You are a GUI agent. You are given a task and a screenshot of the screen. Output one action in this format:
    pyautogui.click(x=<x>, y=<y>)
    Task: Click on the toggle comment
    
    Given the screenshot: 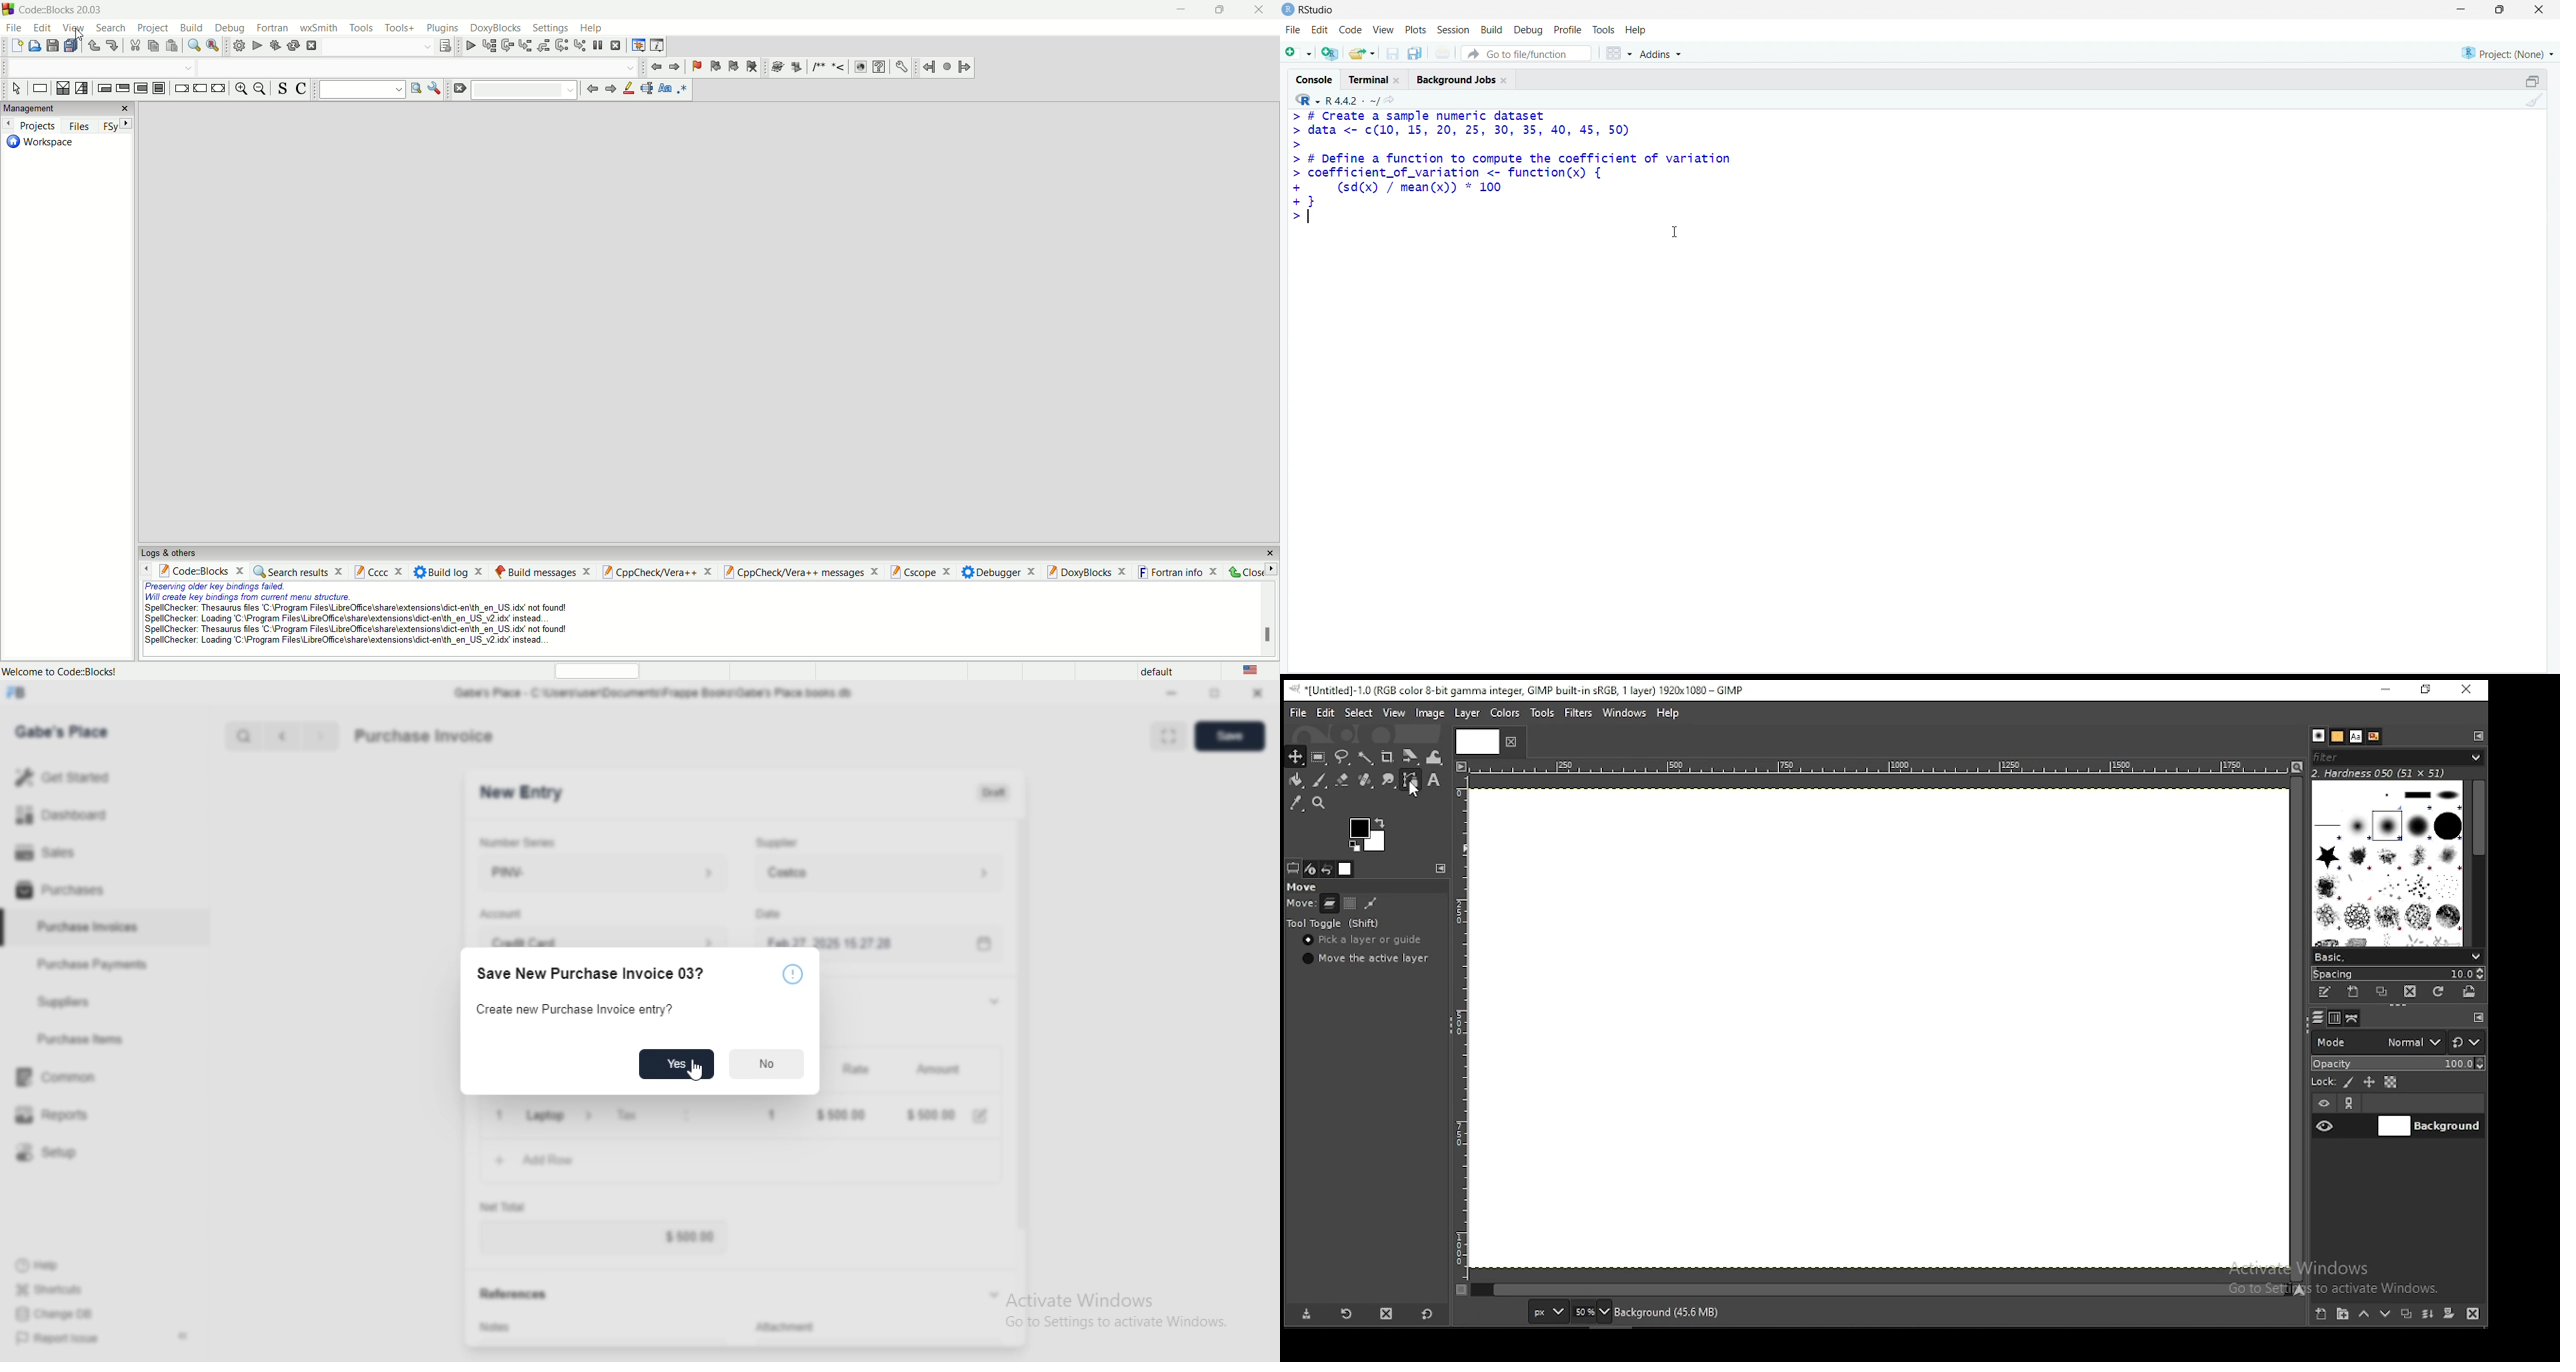 What is the action you would take?
    pyautogui.click(x=301, y=90)
    